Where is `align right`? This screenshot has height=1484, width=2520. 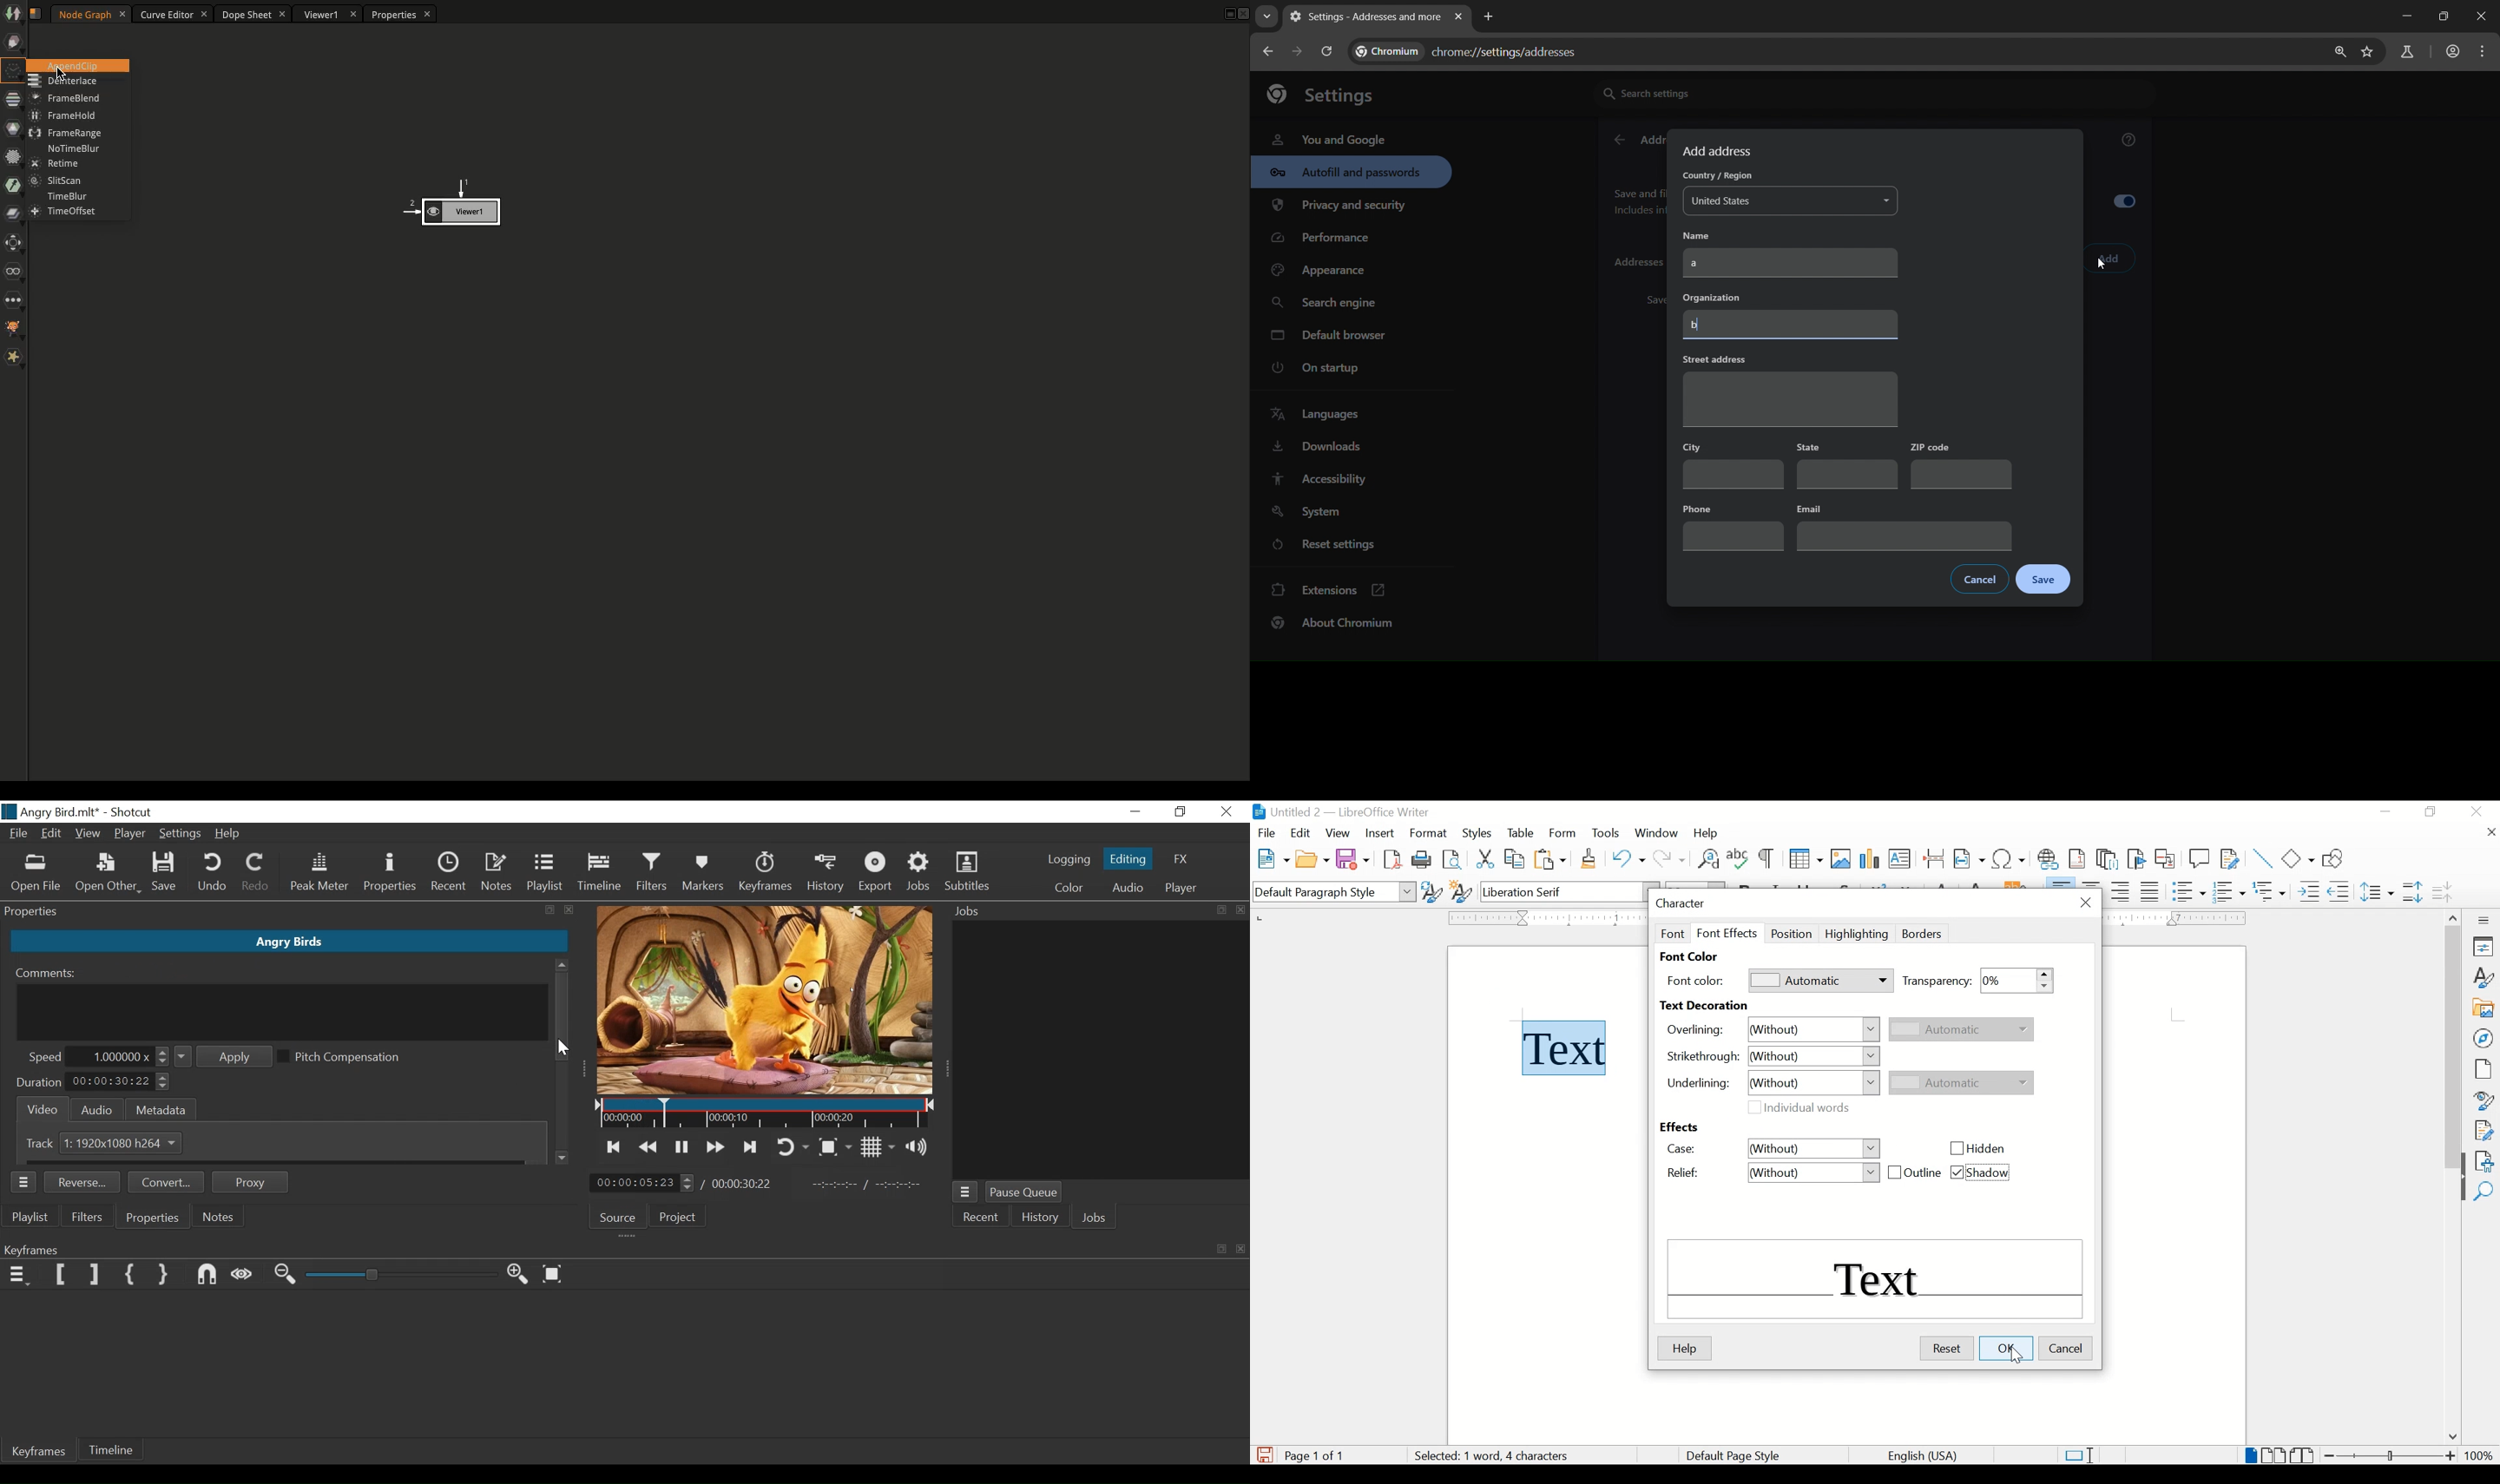 align right is located at coordinates (2121, 892).